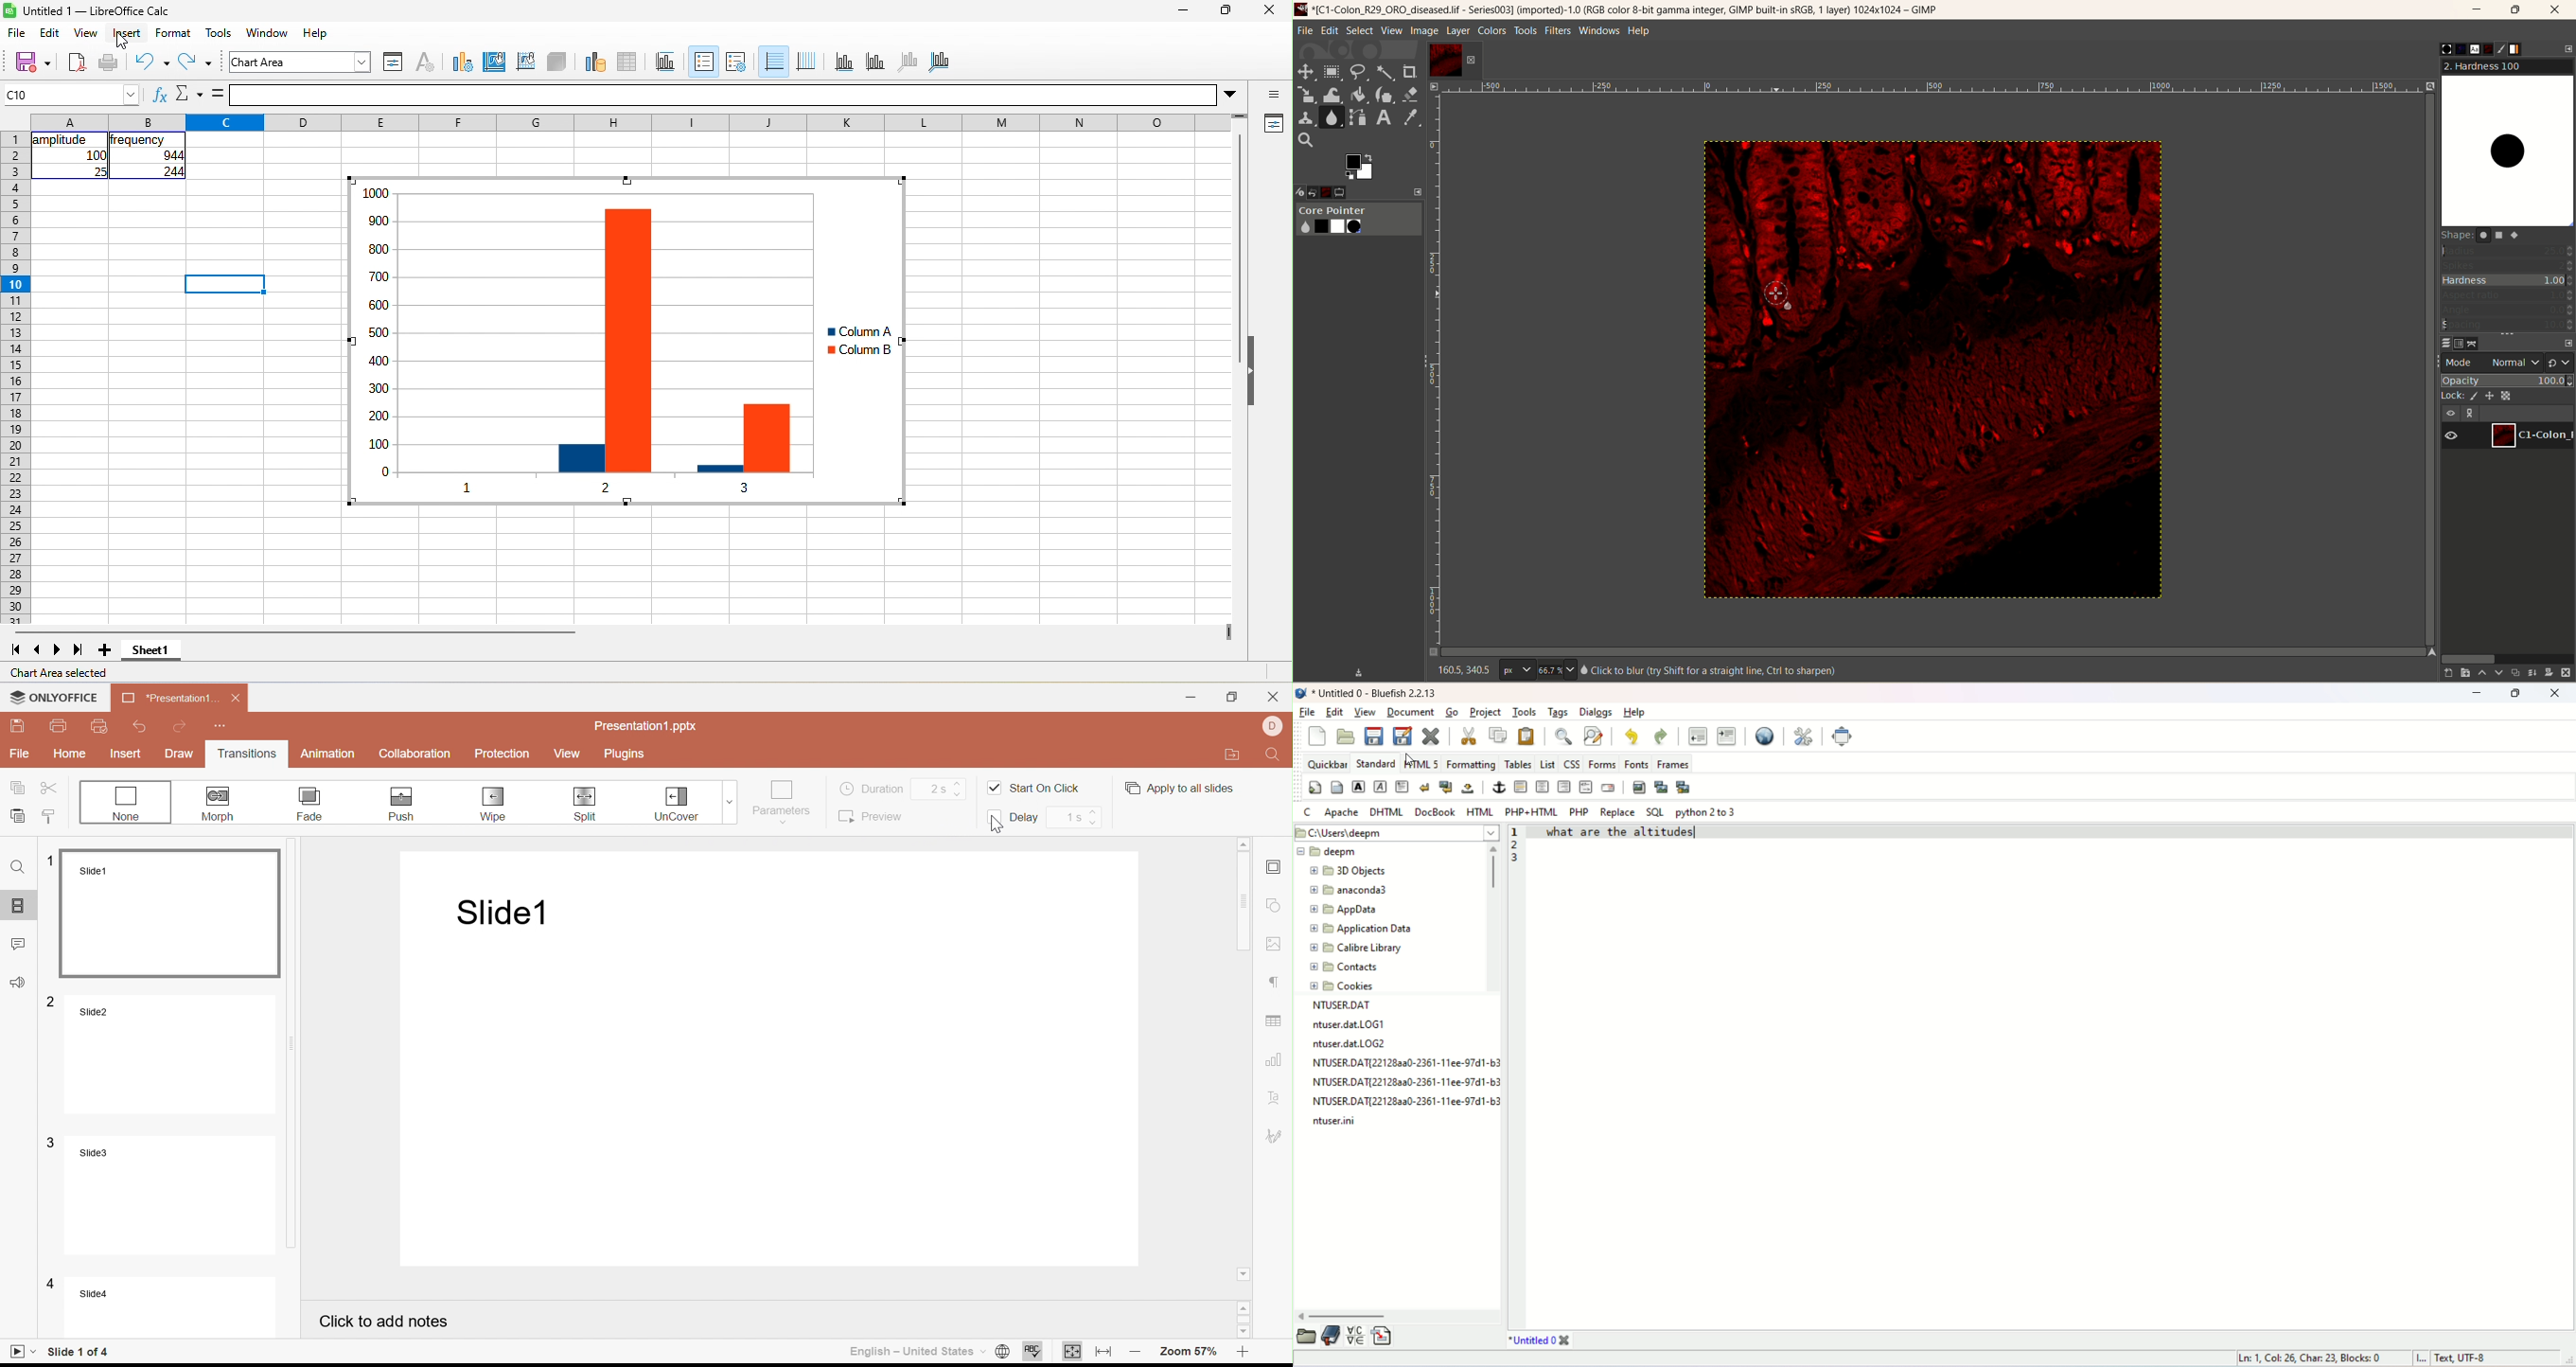  Describe the element at coordinates (86, 35) in the screenshot. I see `view` at that location.